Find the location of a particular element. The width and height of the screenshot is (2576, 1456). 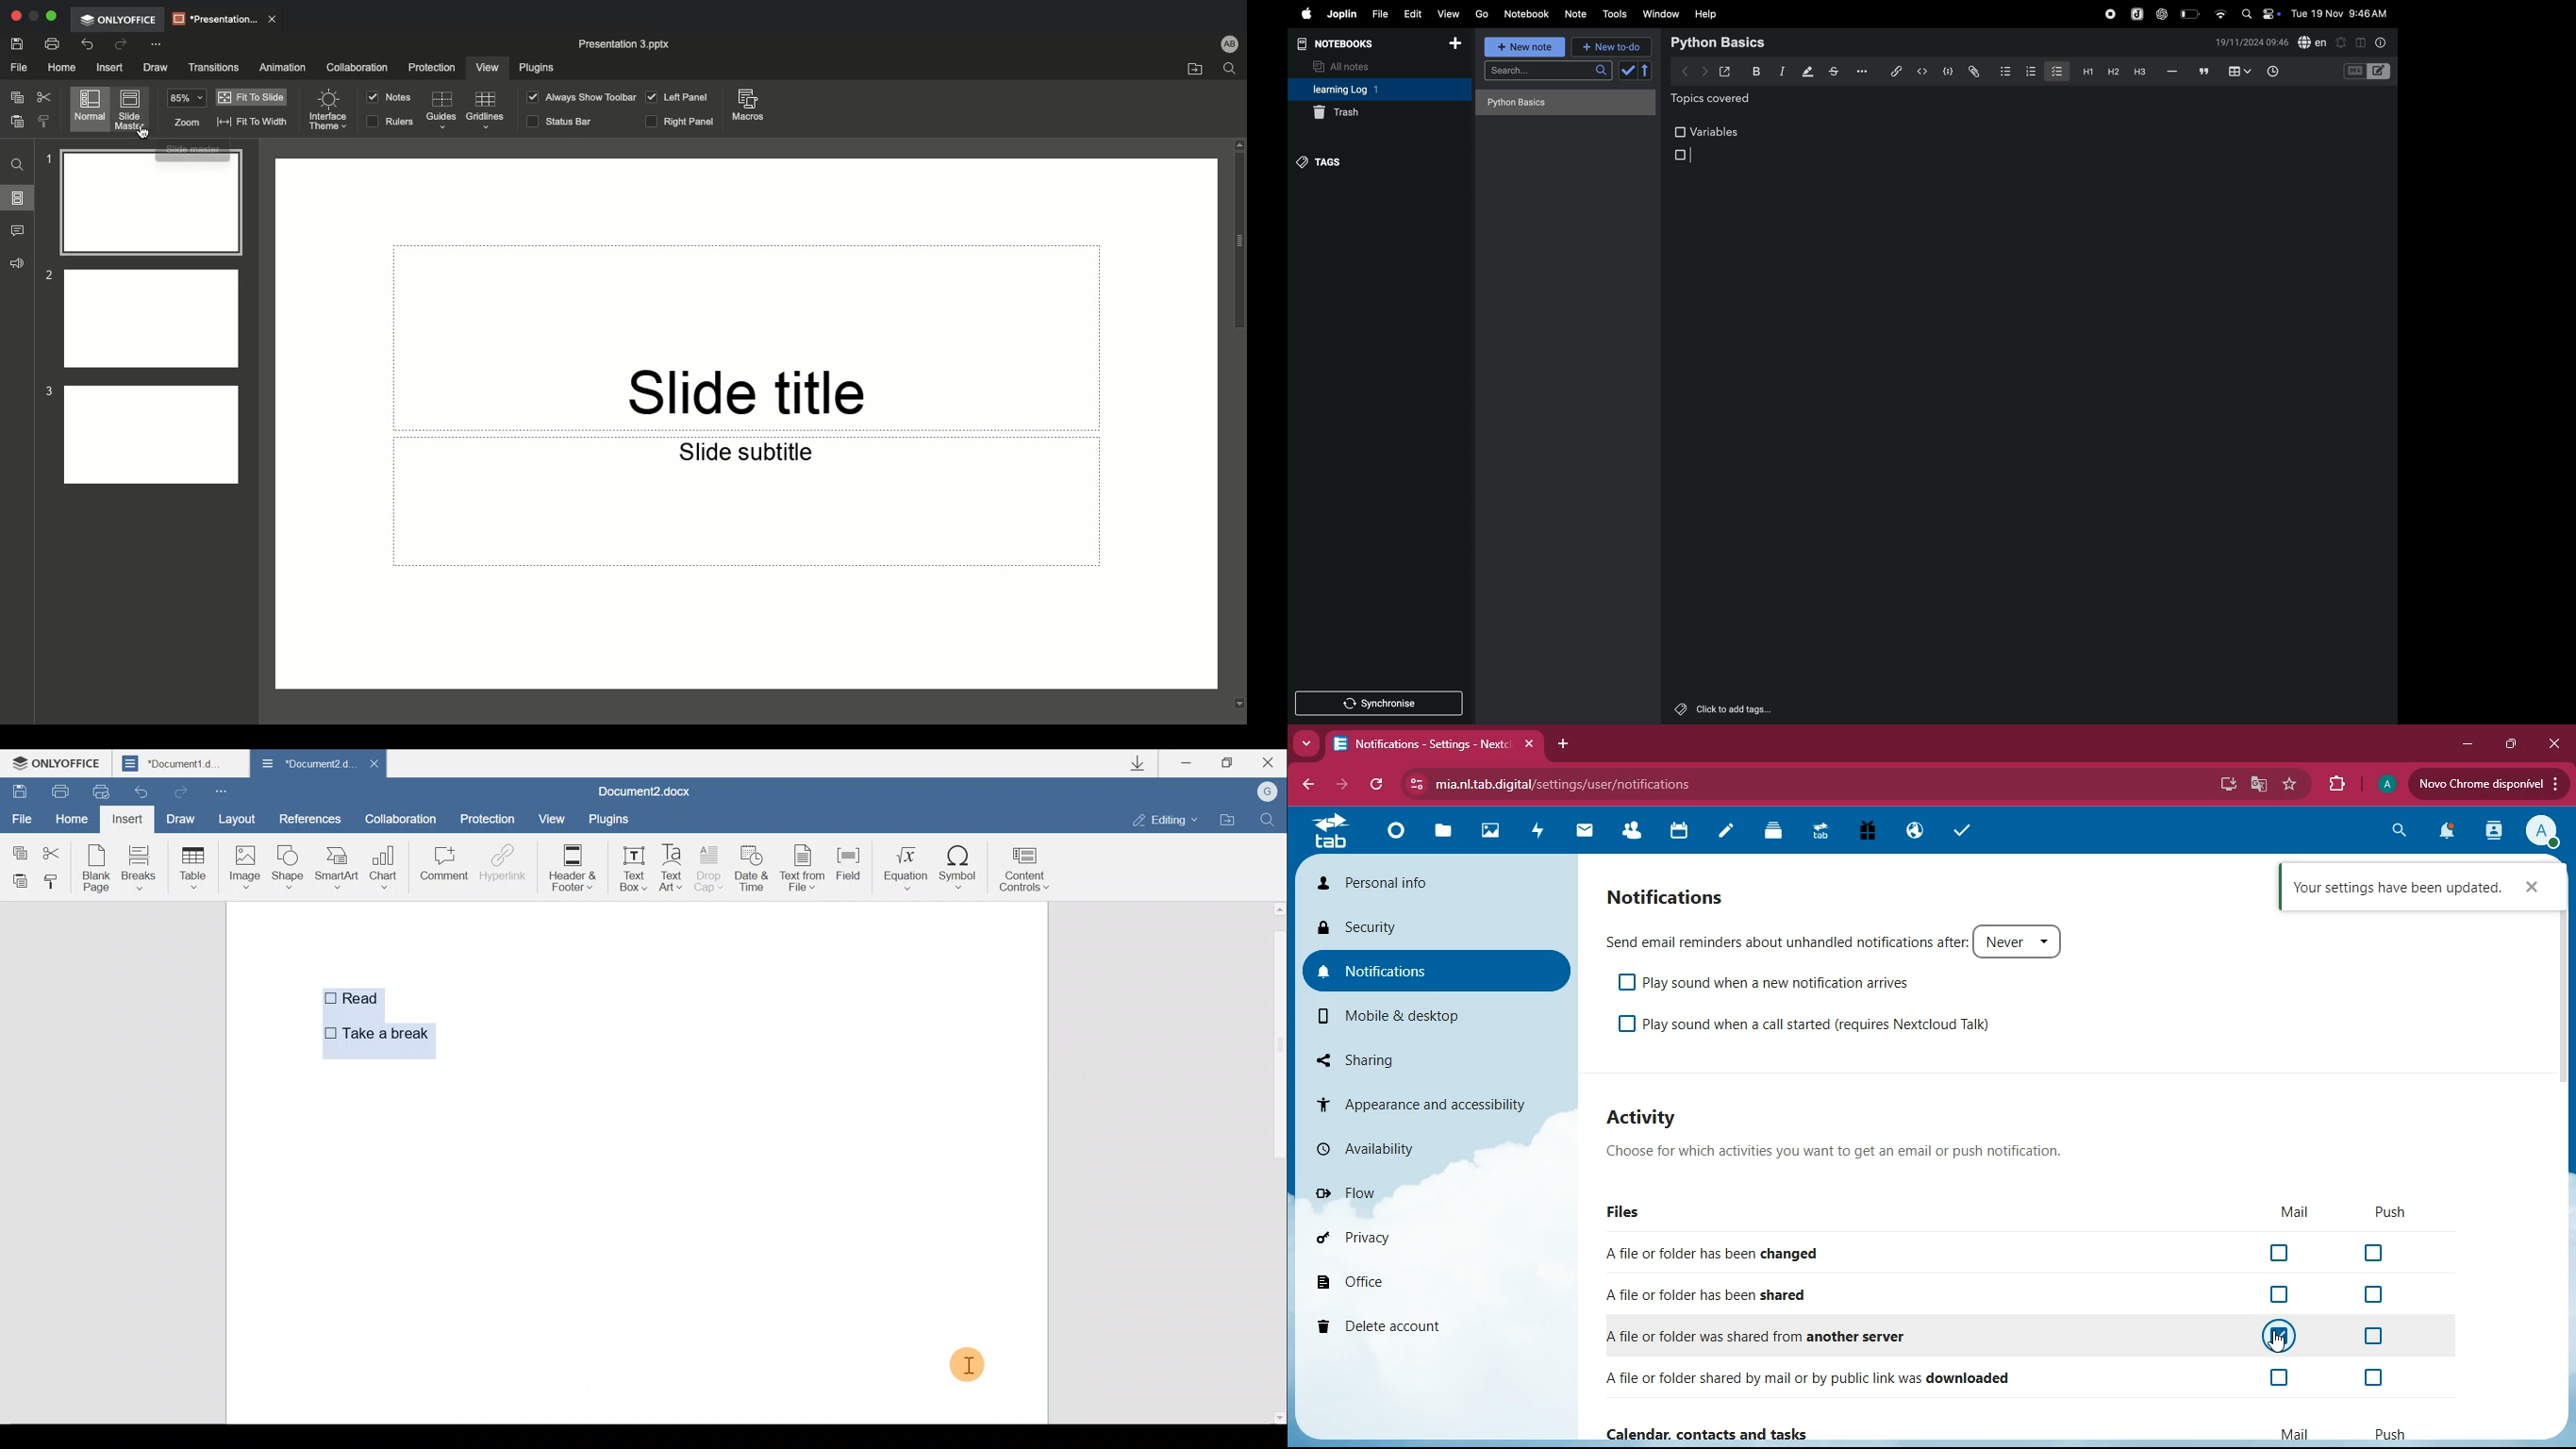

delete is located at coordinates (1421, 1324).